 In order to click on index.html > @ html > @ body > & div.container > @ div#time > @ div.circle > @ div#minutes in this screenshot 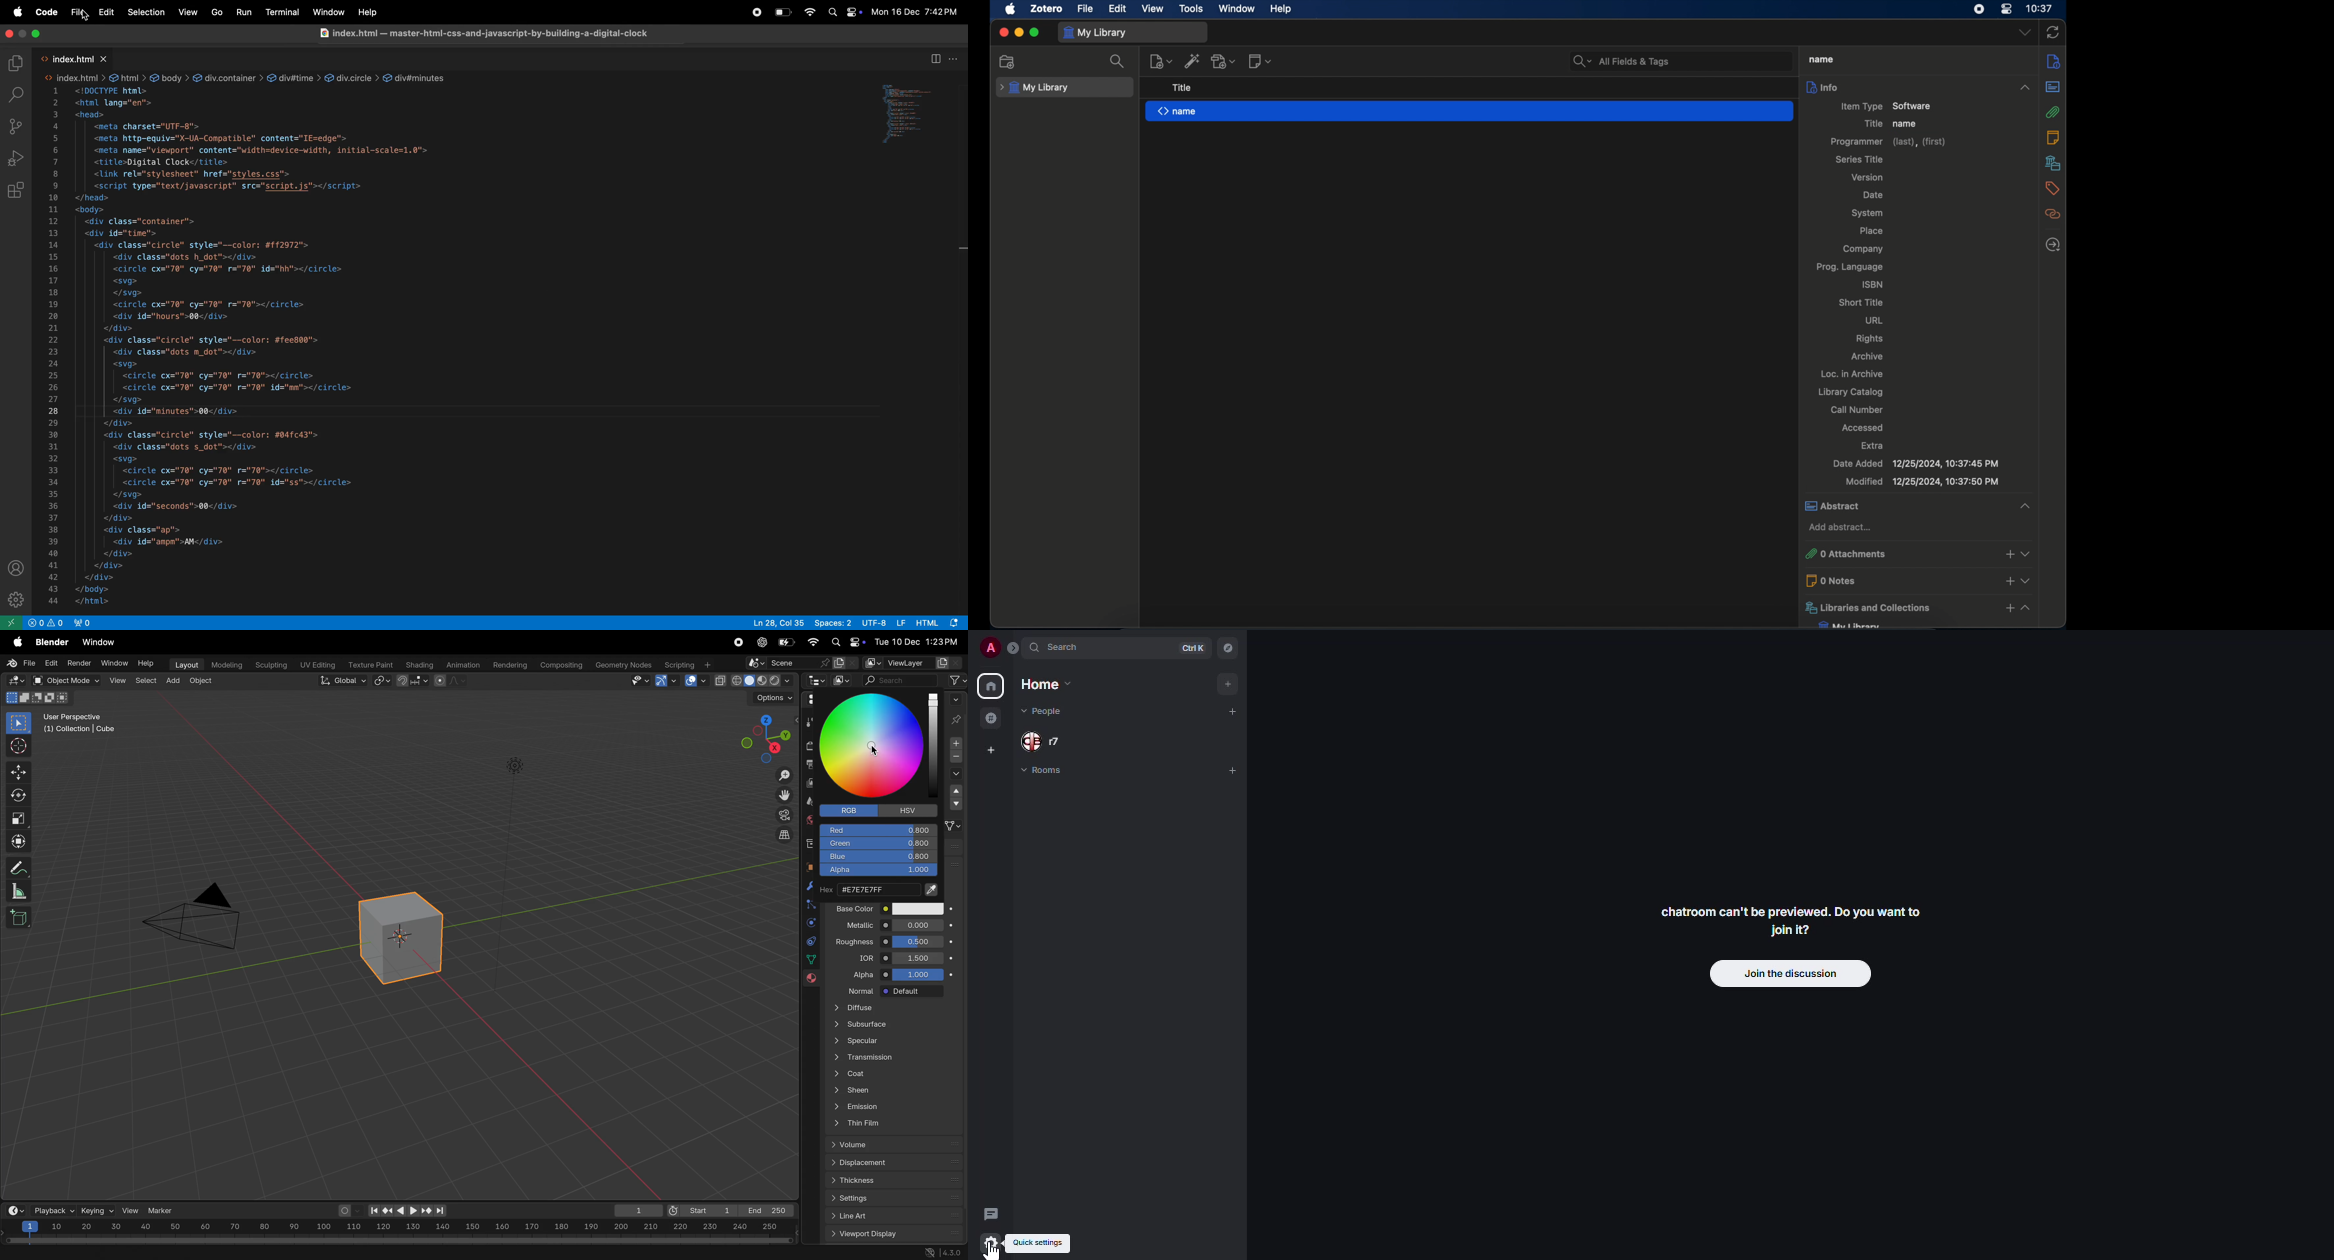, I will do `click(245, 77)`.